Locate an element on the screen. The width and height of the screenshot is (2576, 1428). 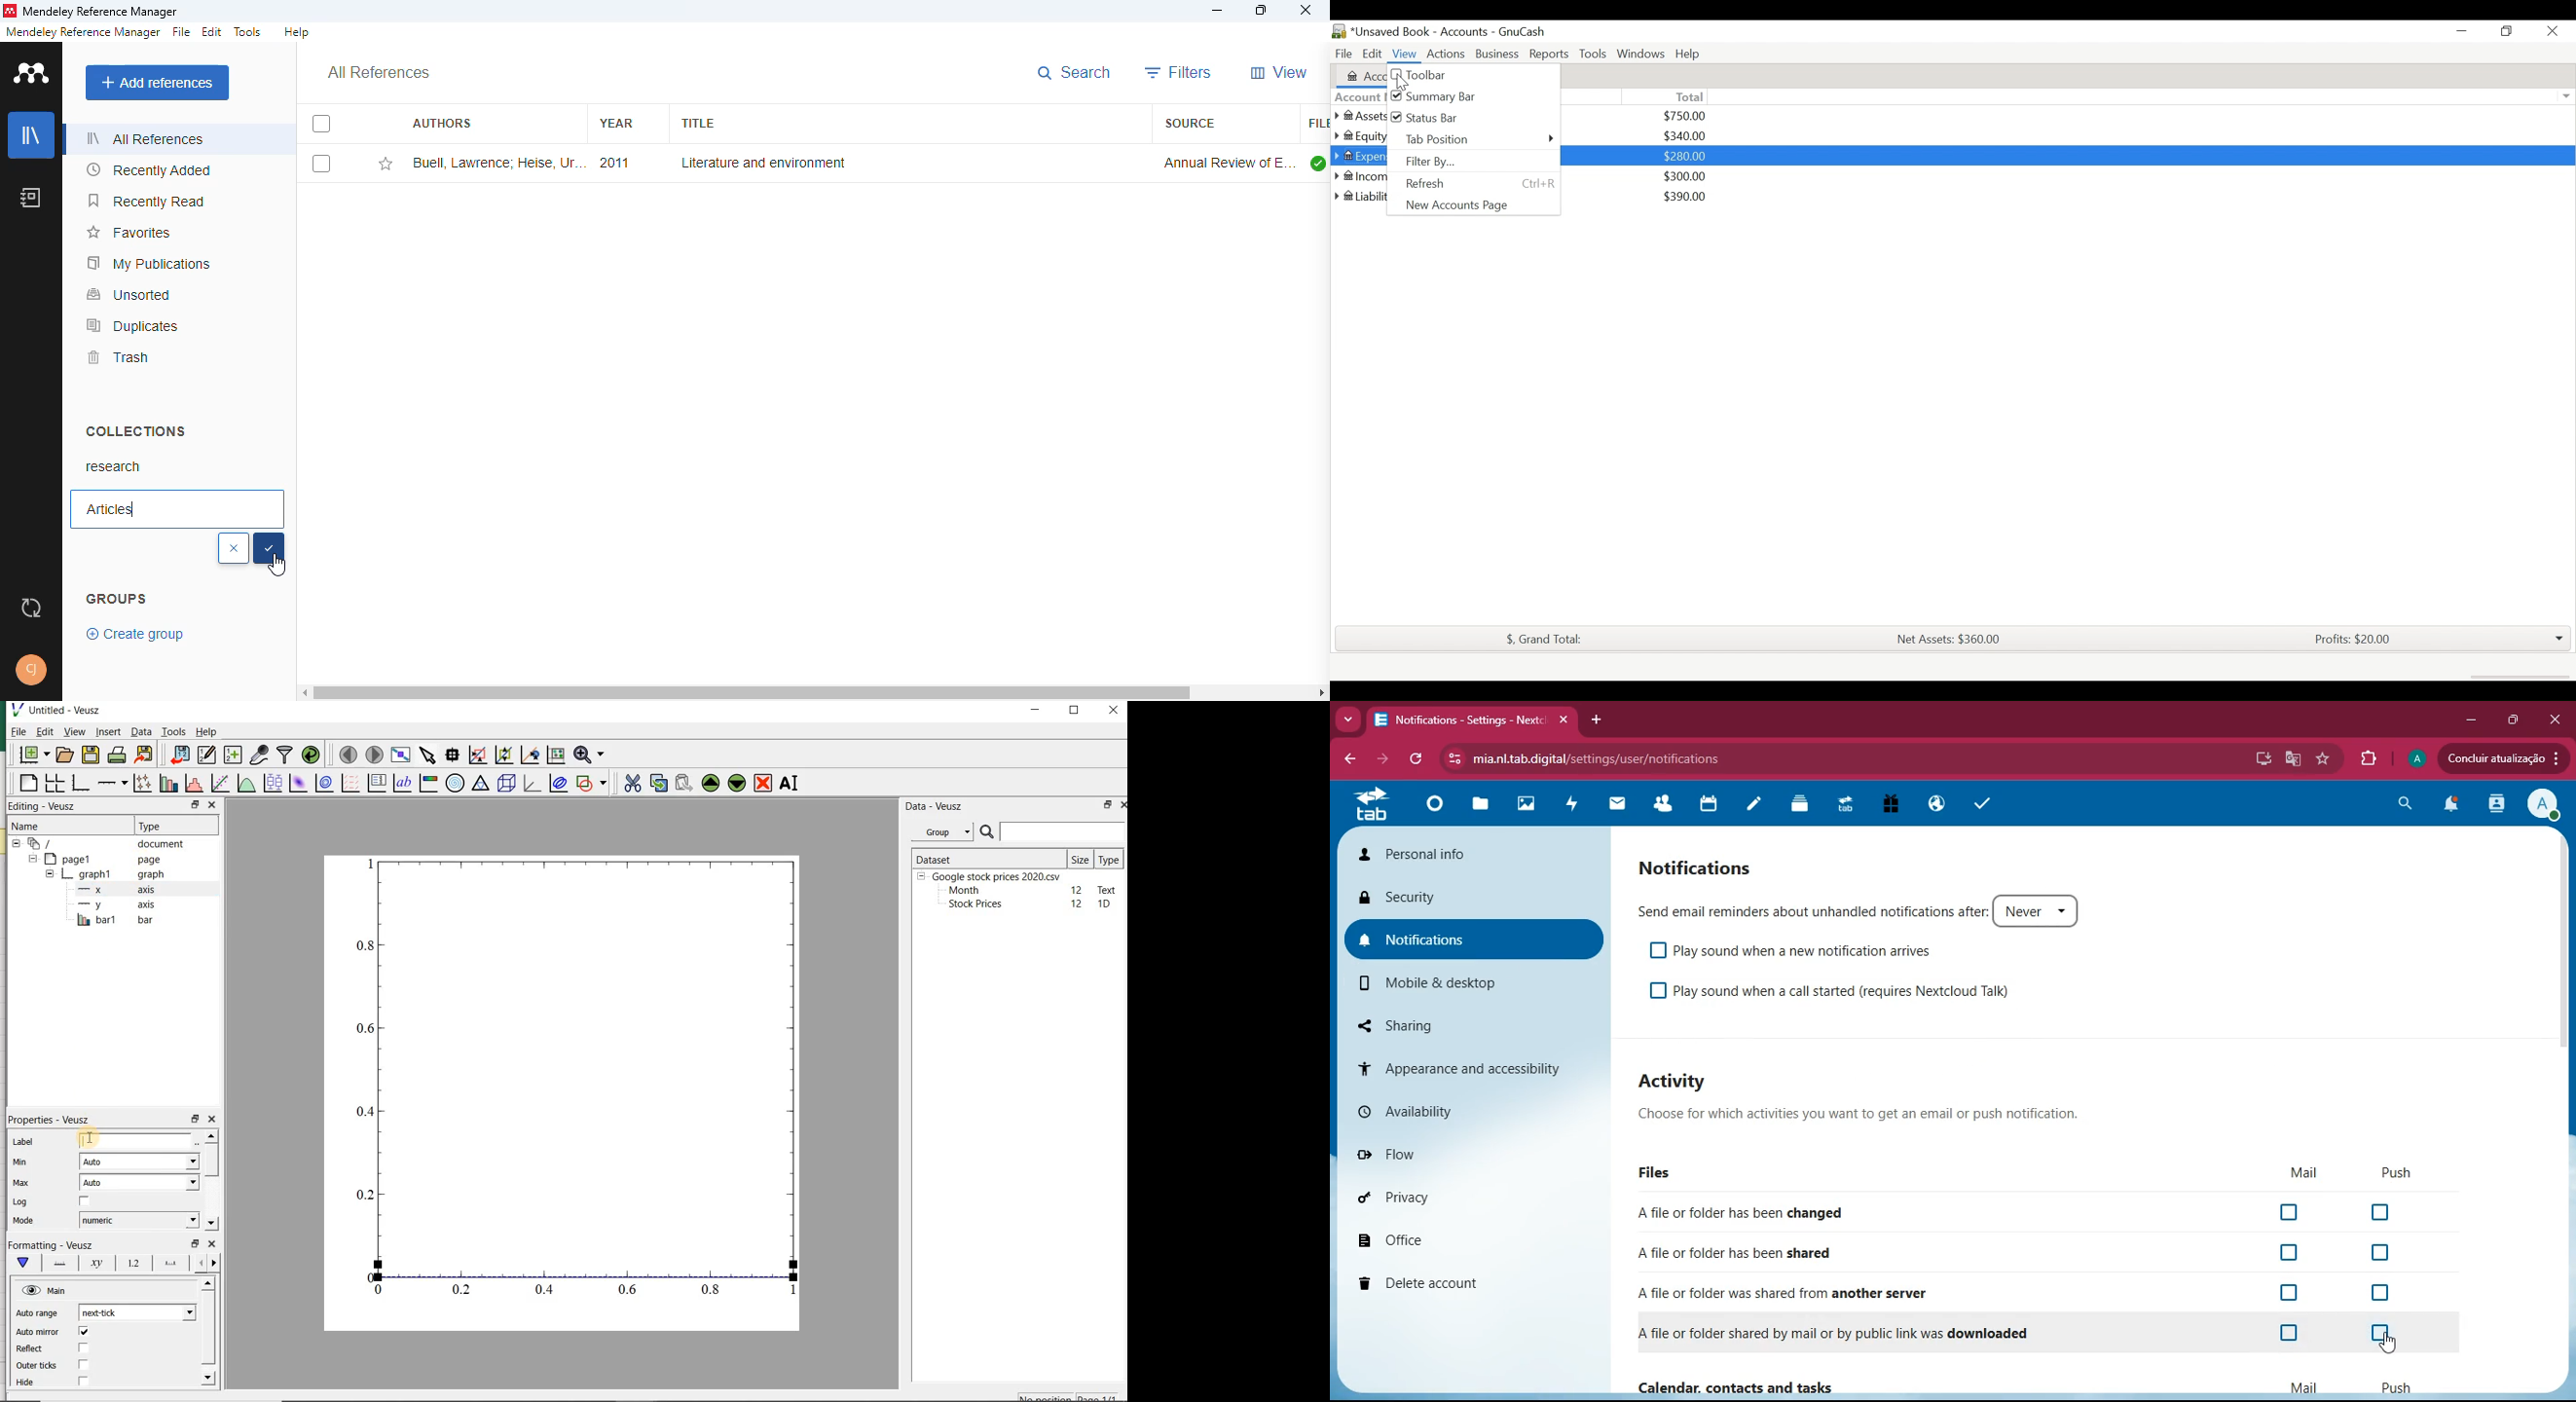
arrange graphs in a grid is located at coordinates (53, 784).